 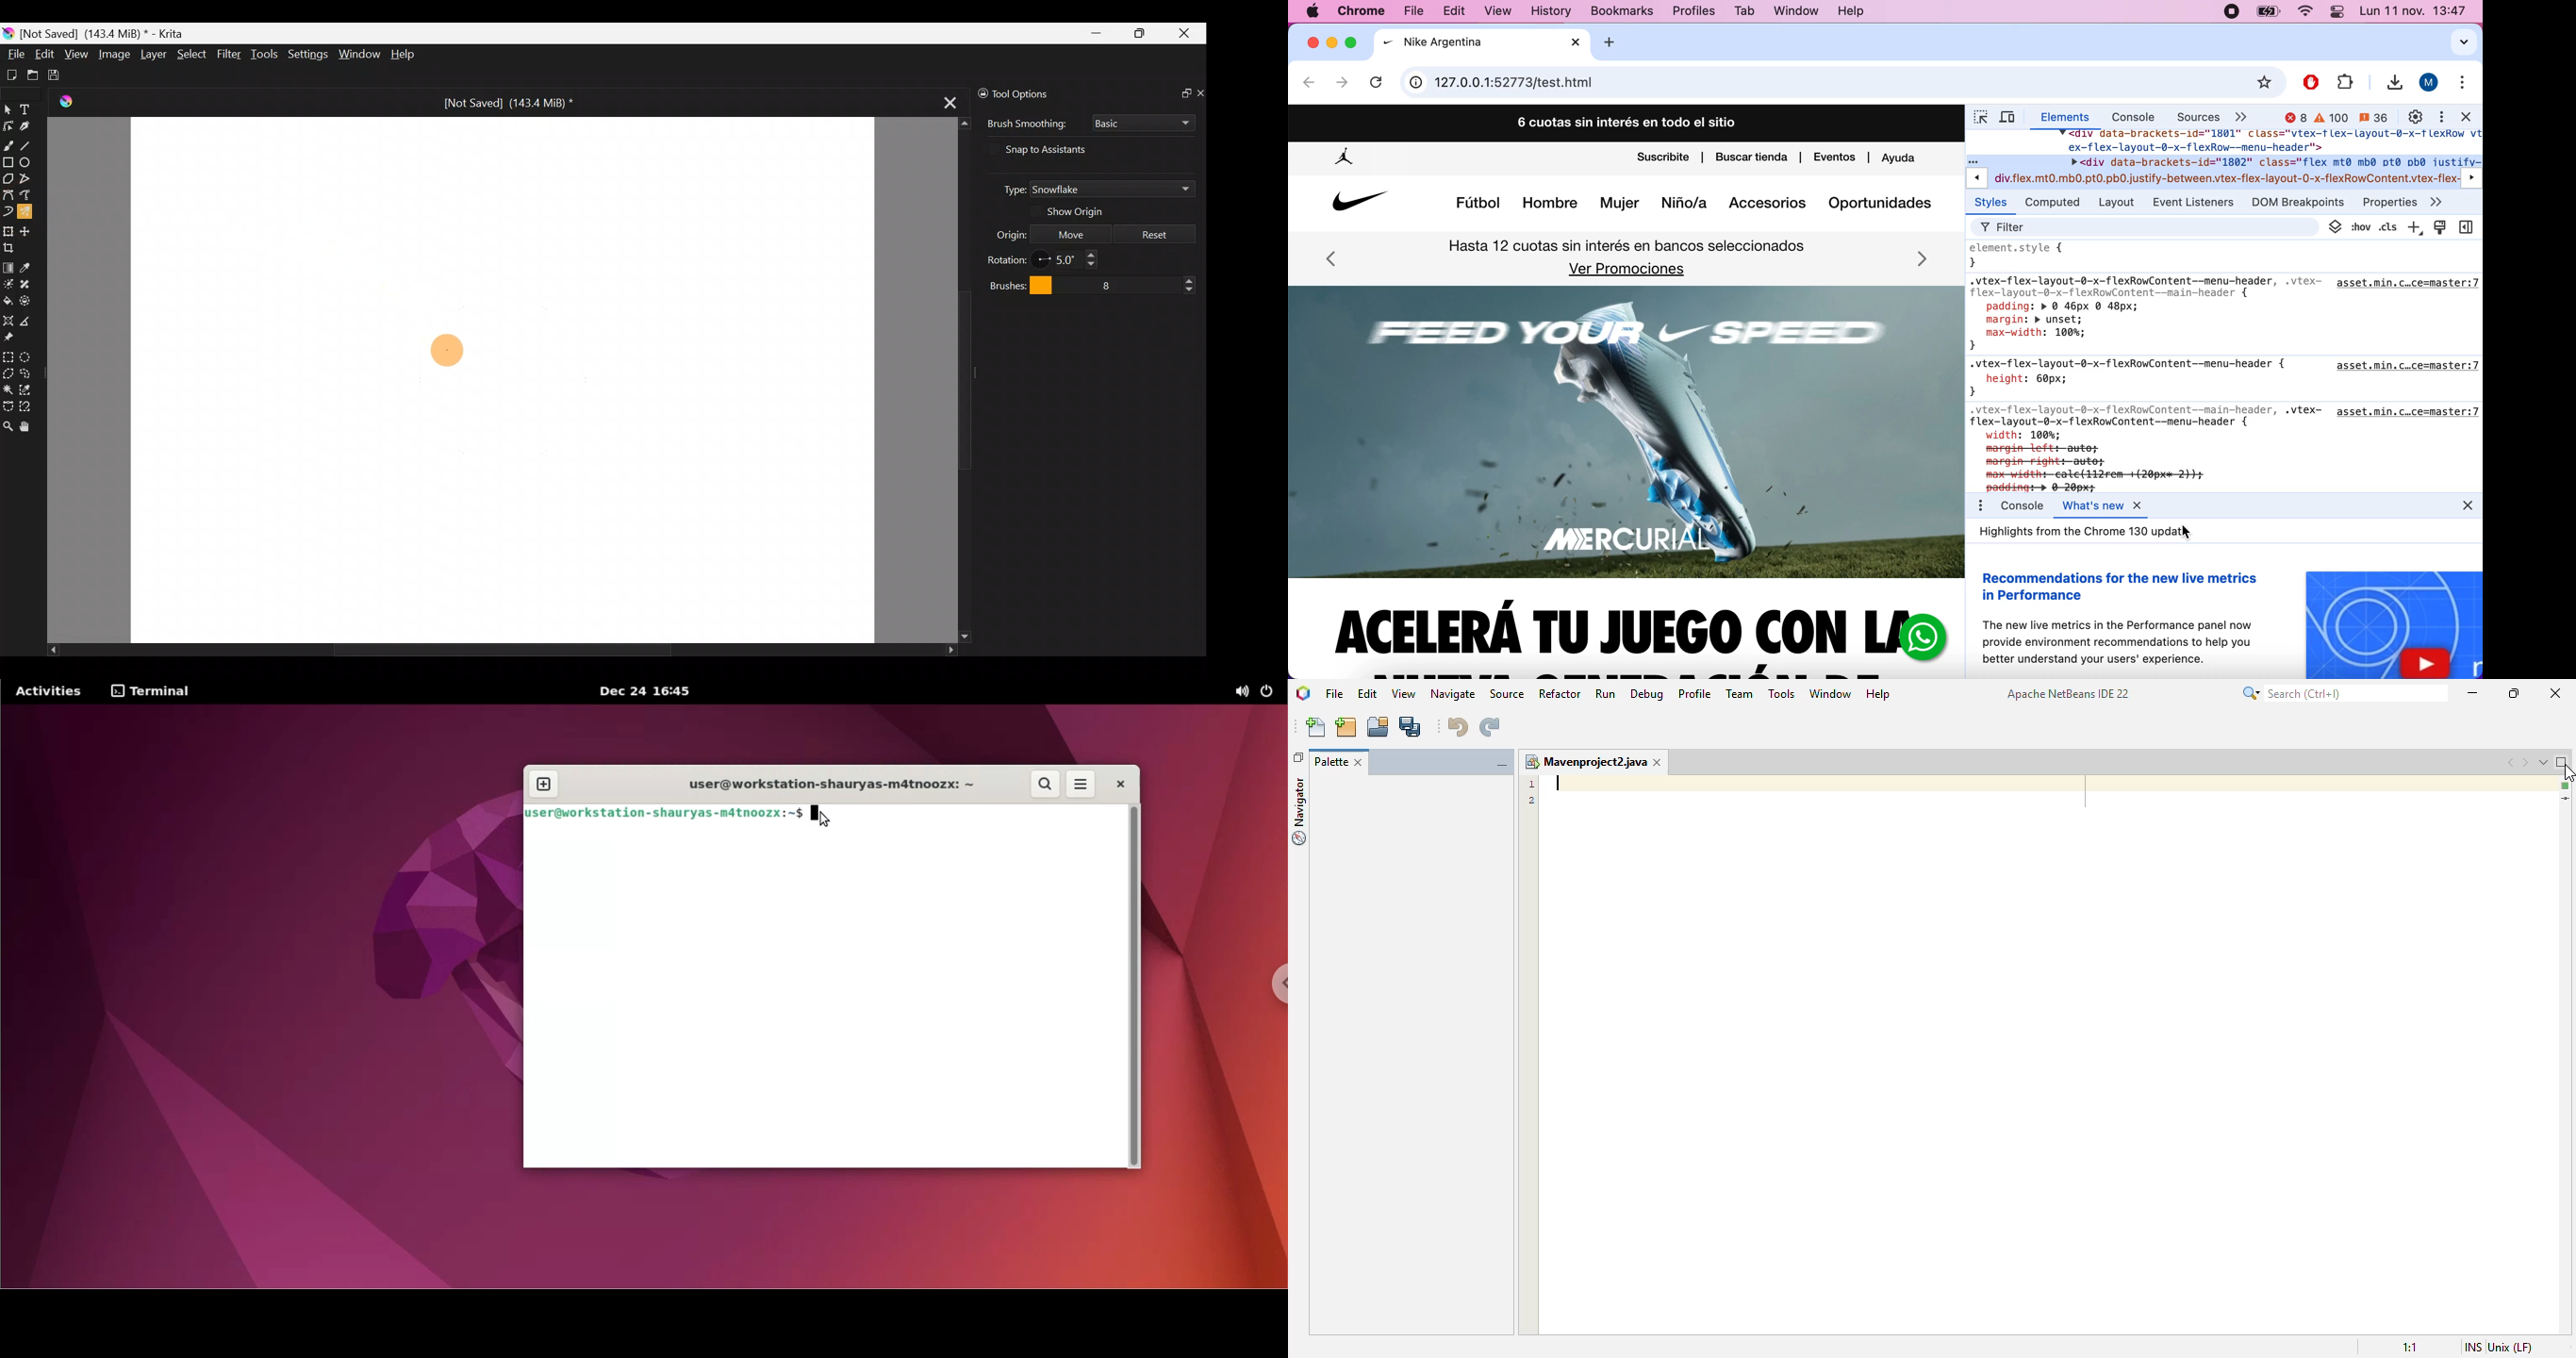 I want to click on source, so click(x=1506, y=693).